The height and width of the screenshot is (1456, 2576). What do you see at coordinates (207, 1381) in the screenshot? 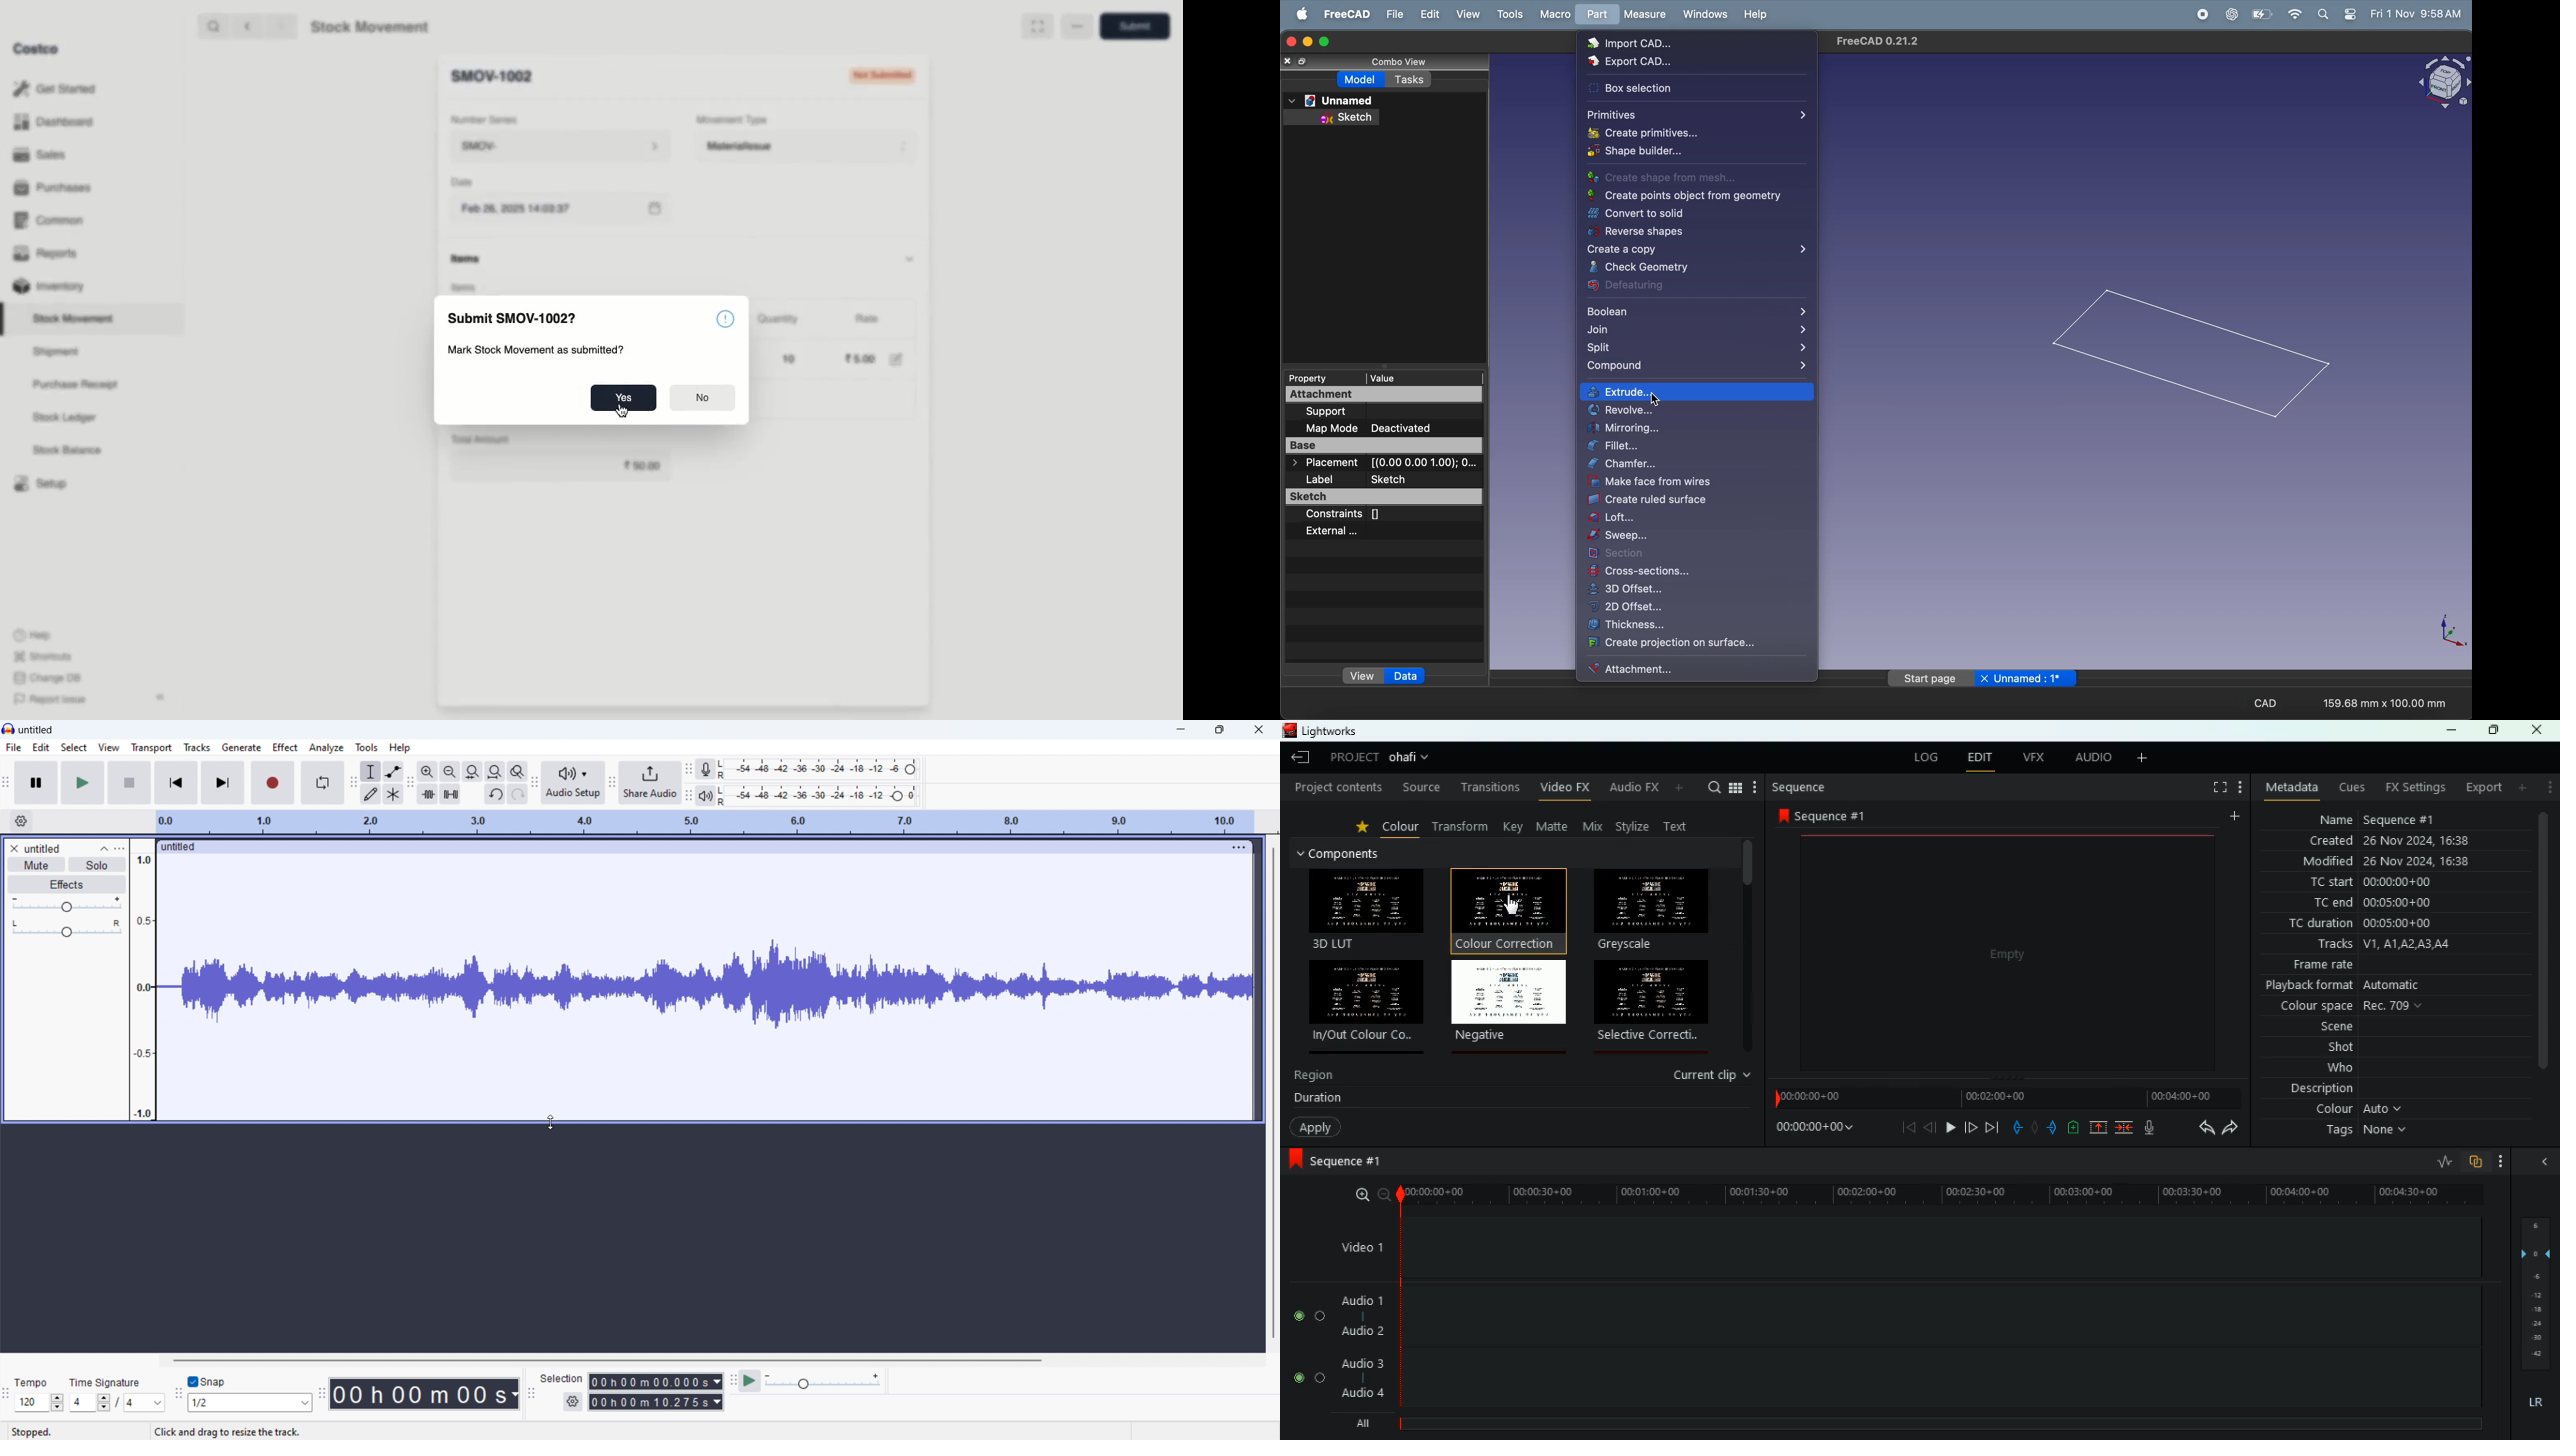
I see `toggle snap` at bounding box center [207, 1381].